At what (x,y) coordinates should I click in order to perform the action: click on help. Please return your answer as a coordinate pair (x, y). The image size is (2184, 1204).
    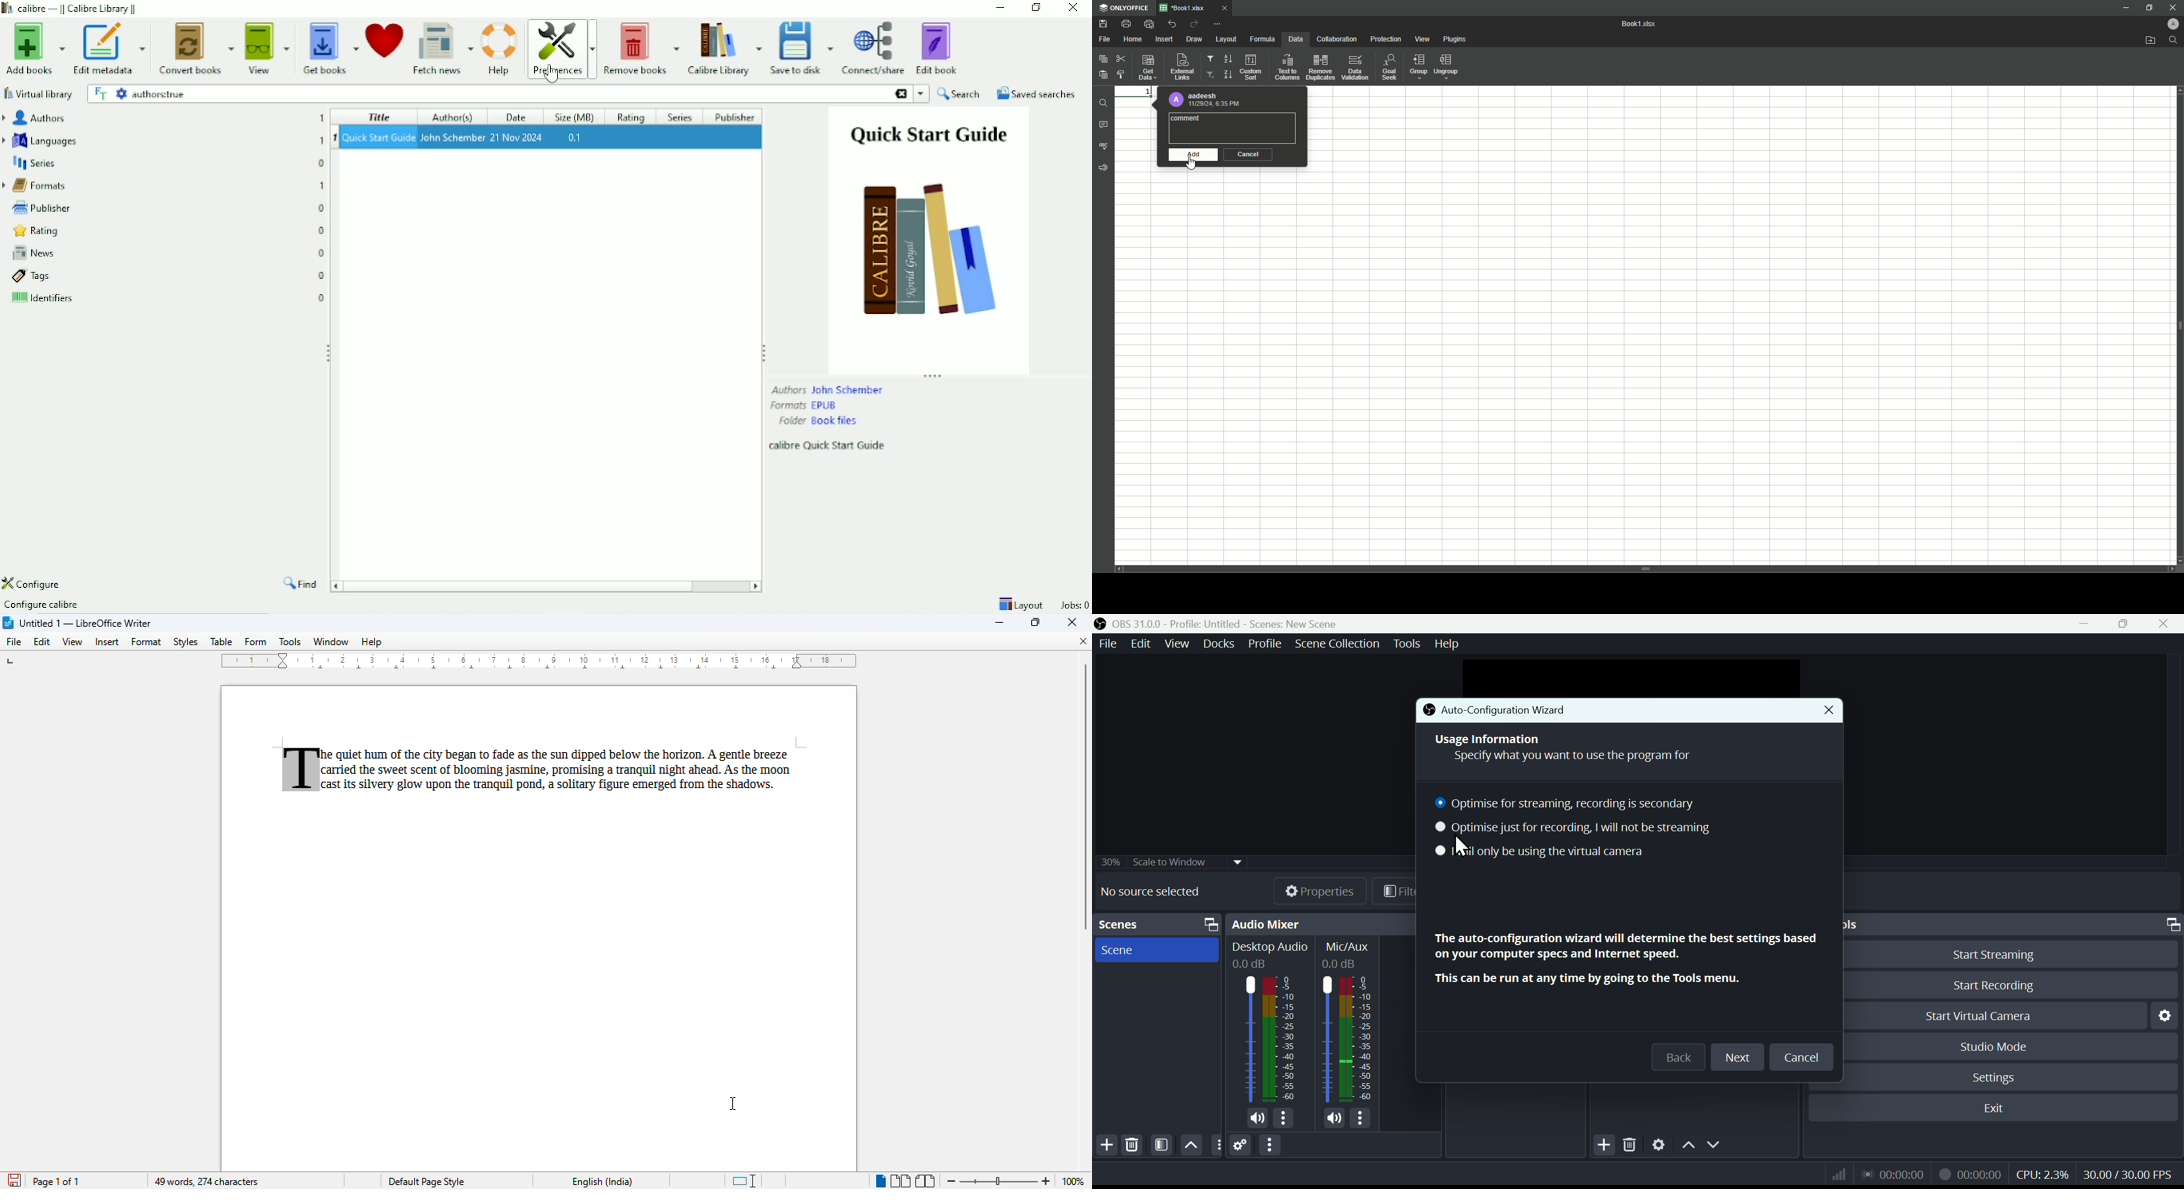
    Looking at the image, I should click on (1449, 642).